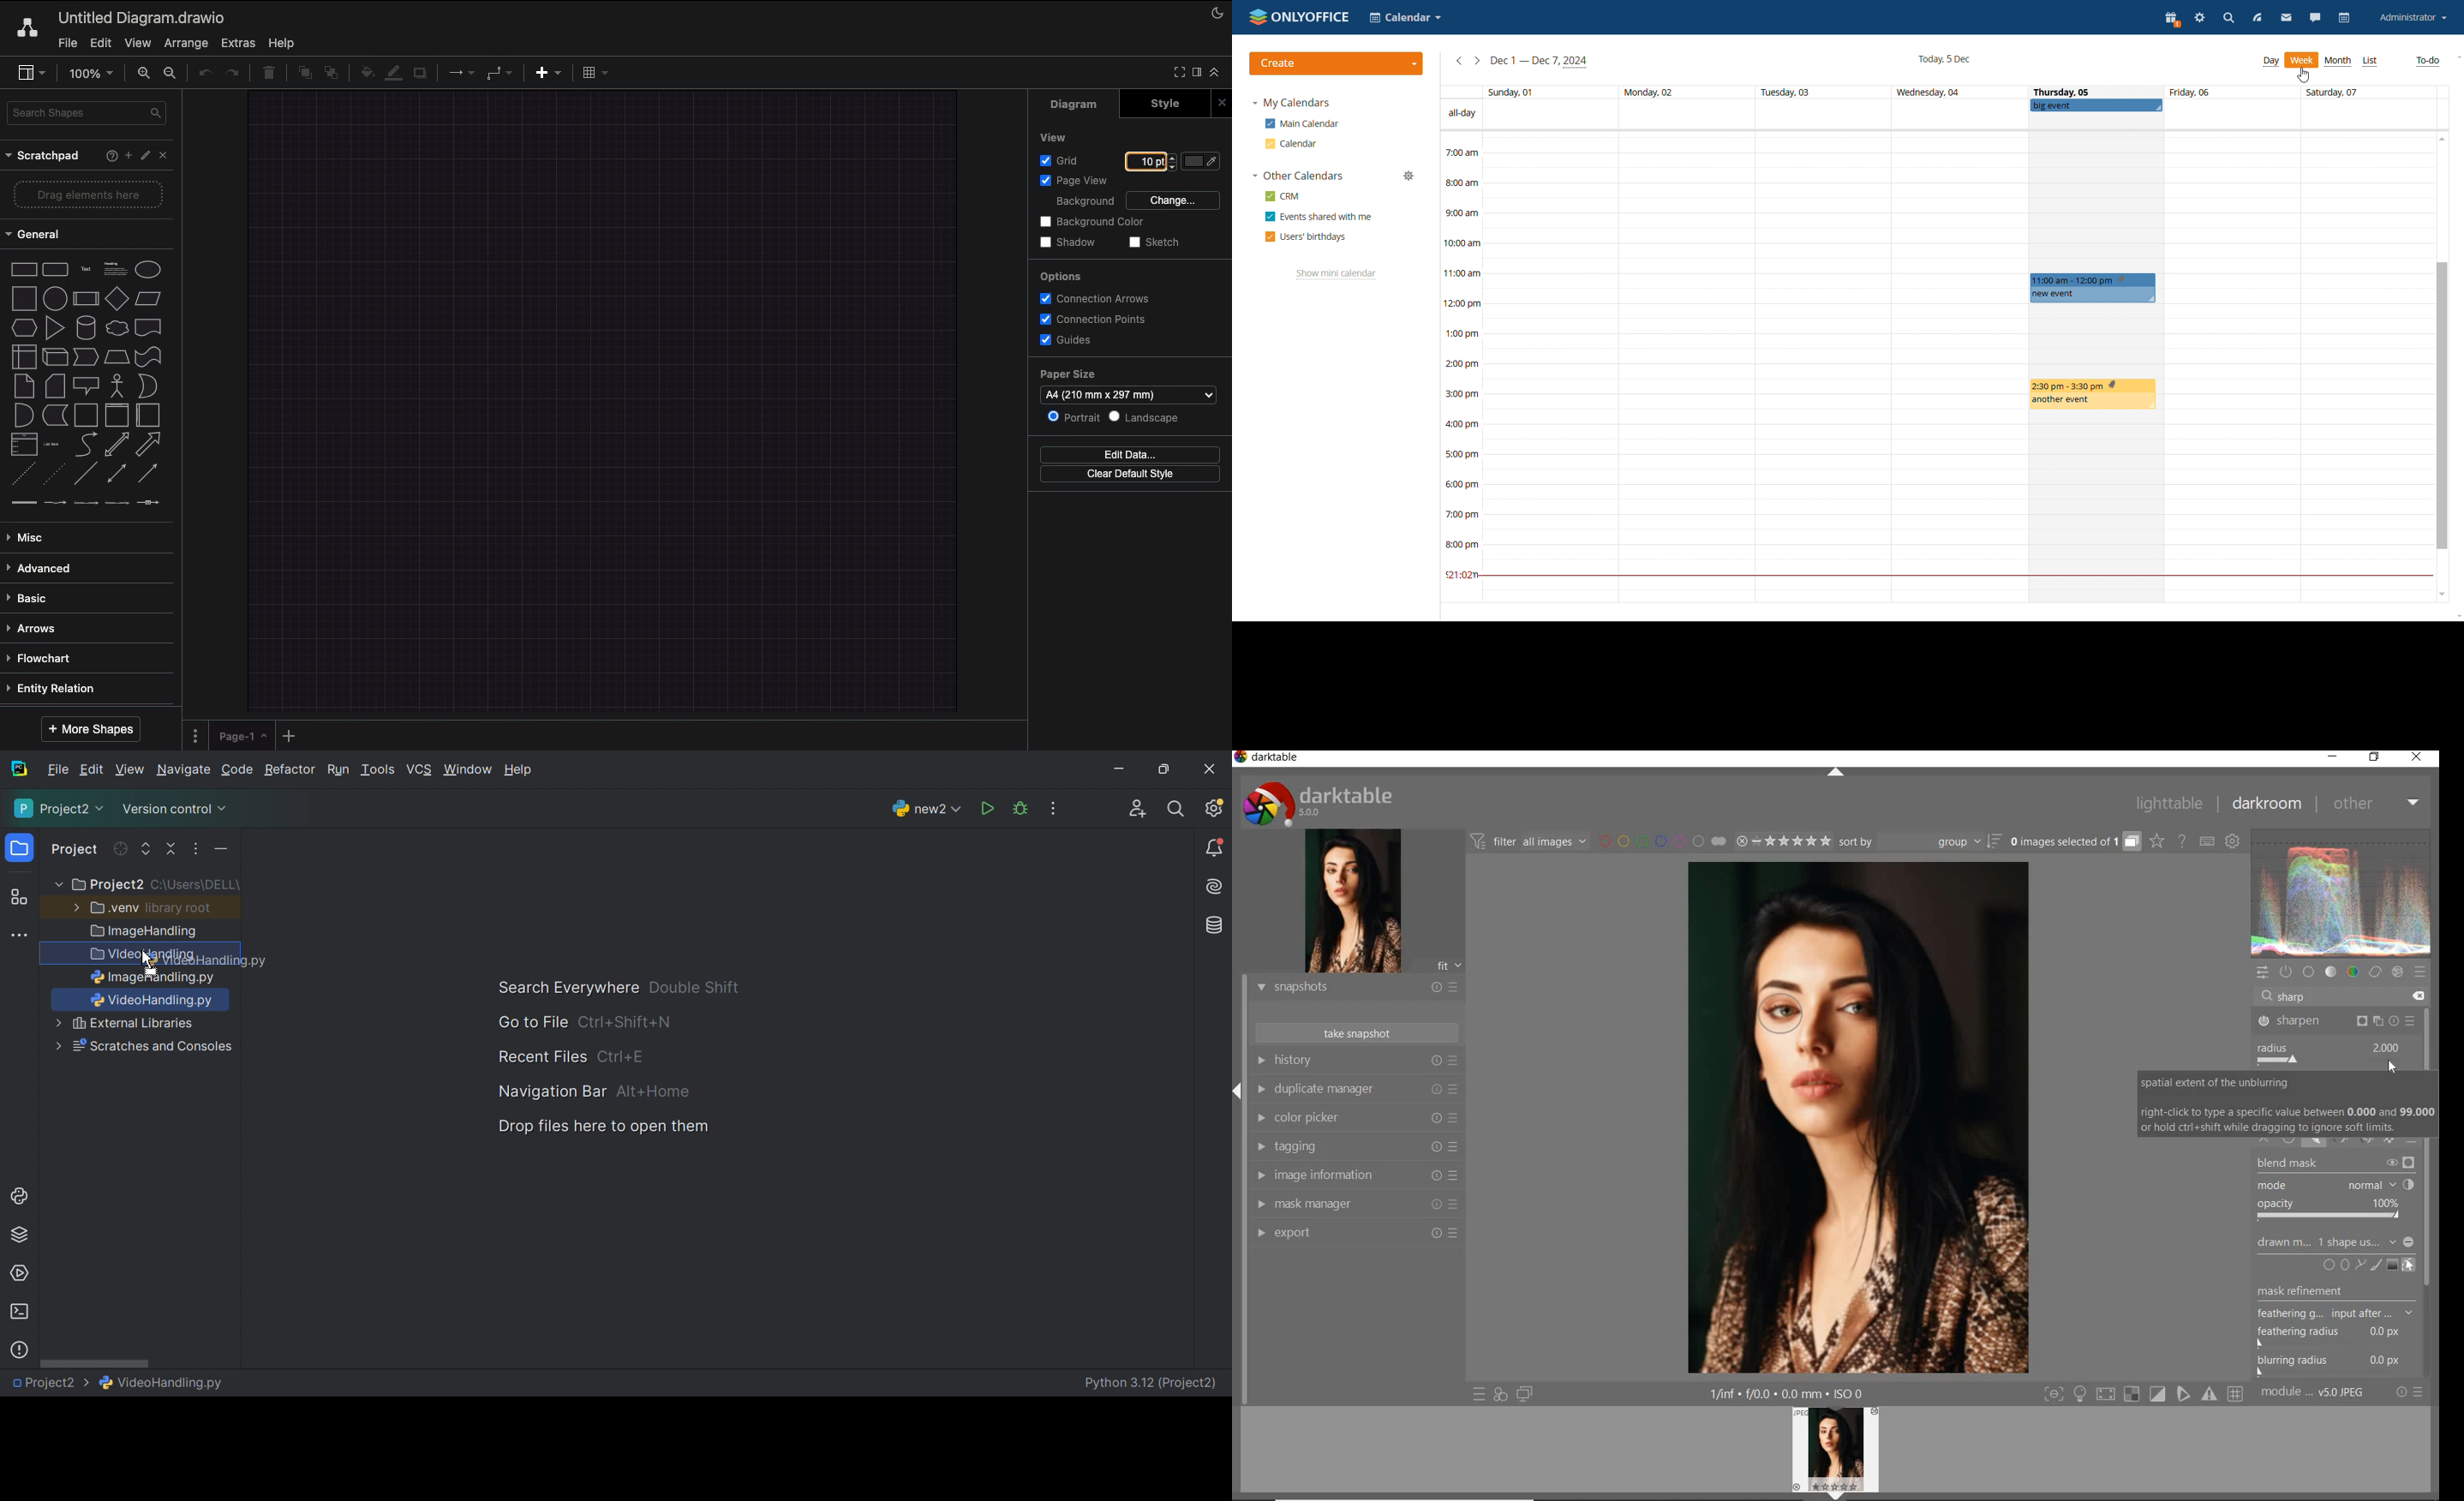 The height and width of the screenshot is (1512, 2464). Describe the element at coordinates (1150, 419) in the screenshot. I see `Landscape` at that location.